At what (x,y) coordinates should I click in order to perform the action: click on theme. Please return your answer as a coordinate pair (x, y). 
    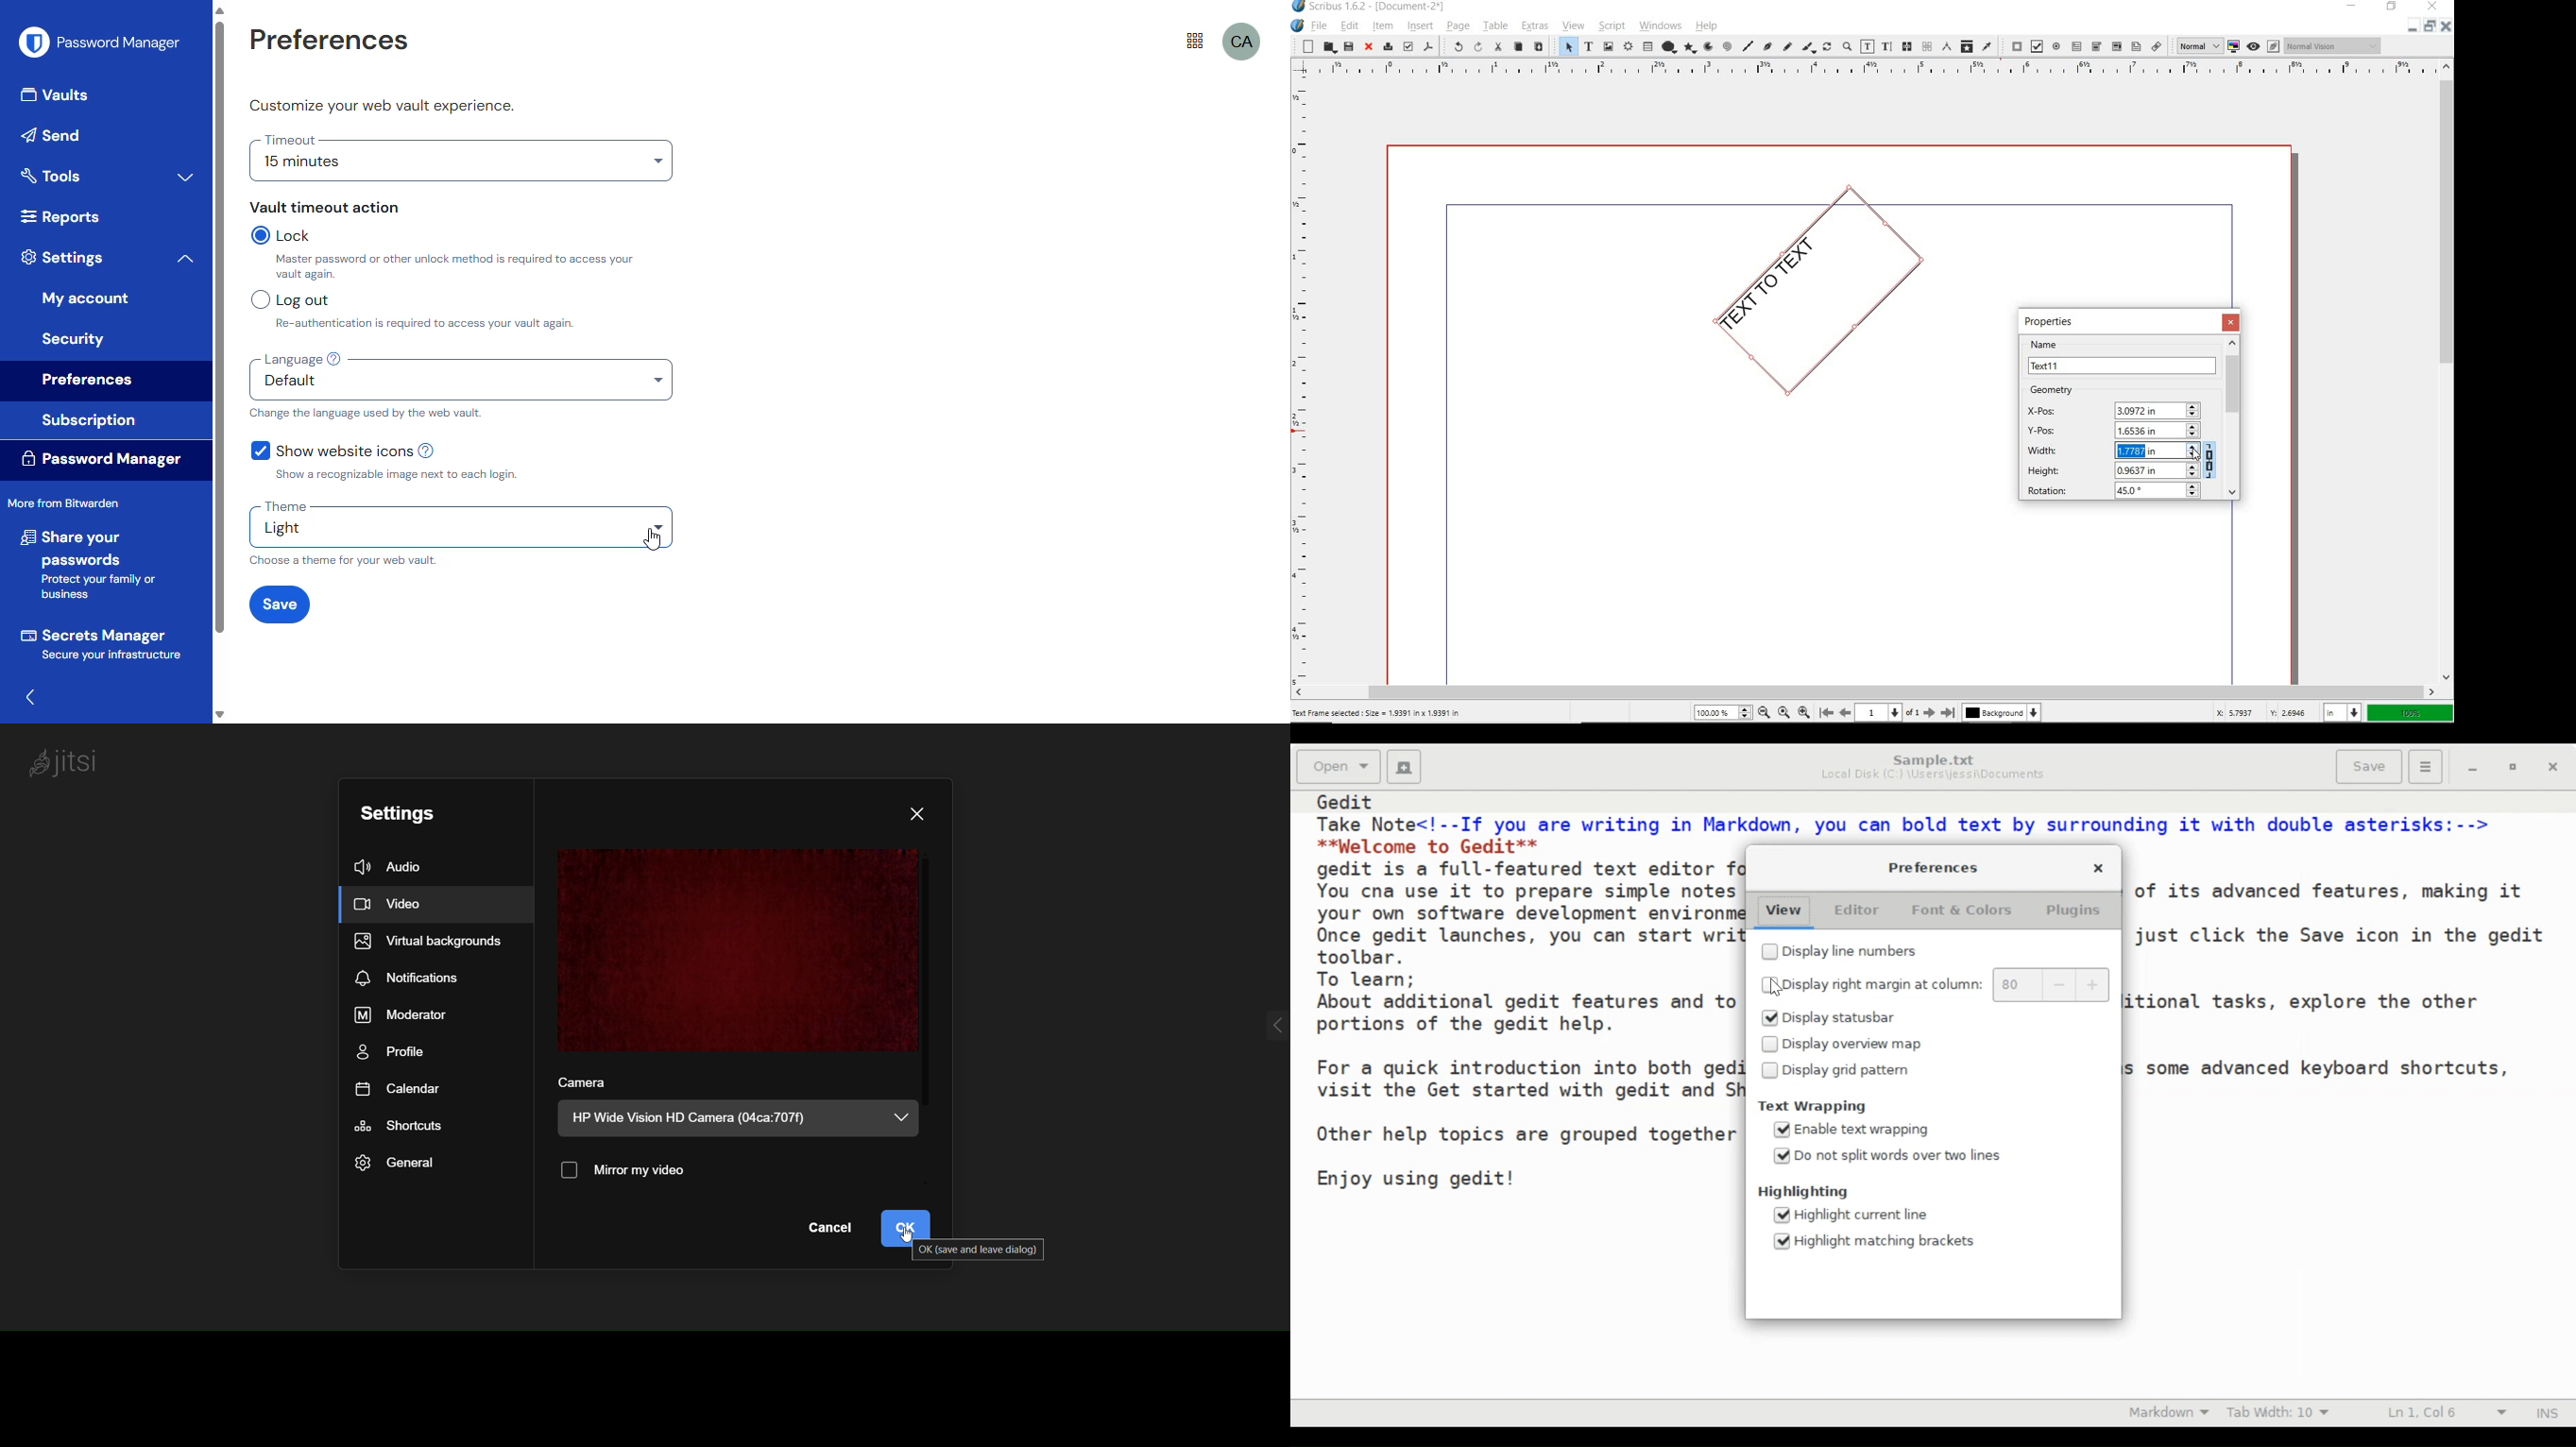
    Looking at the image, I should click on (285, 506).